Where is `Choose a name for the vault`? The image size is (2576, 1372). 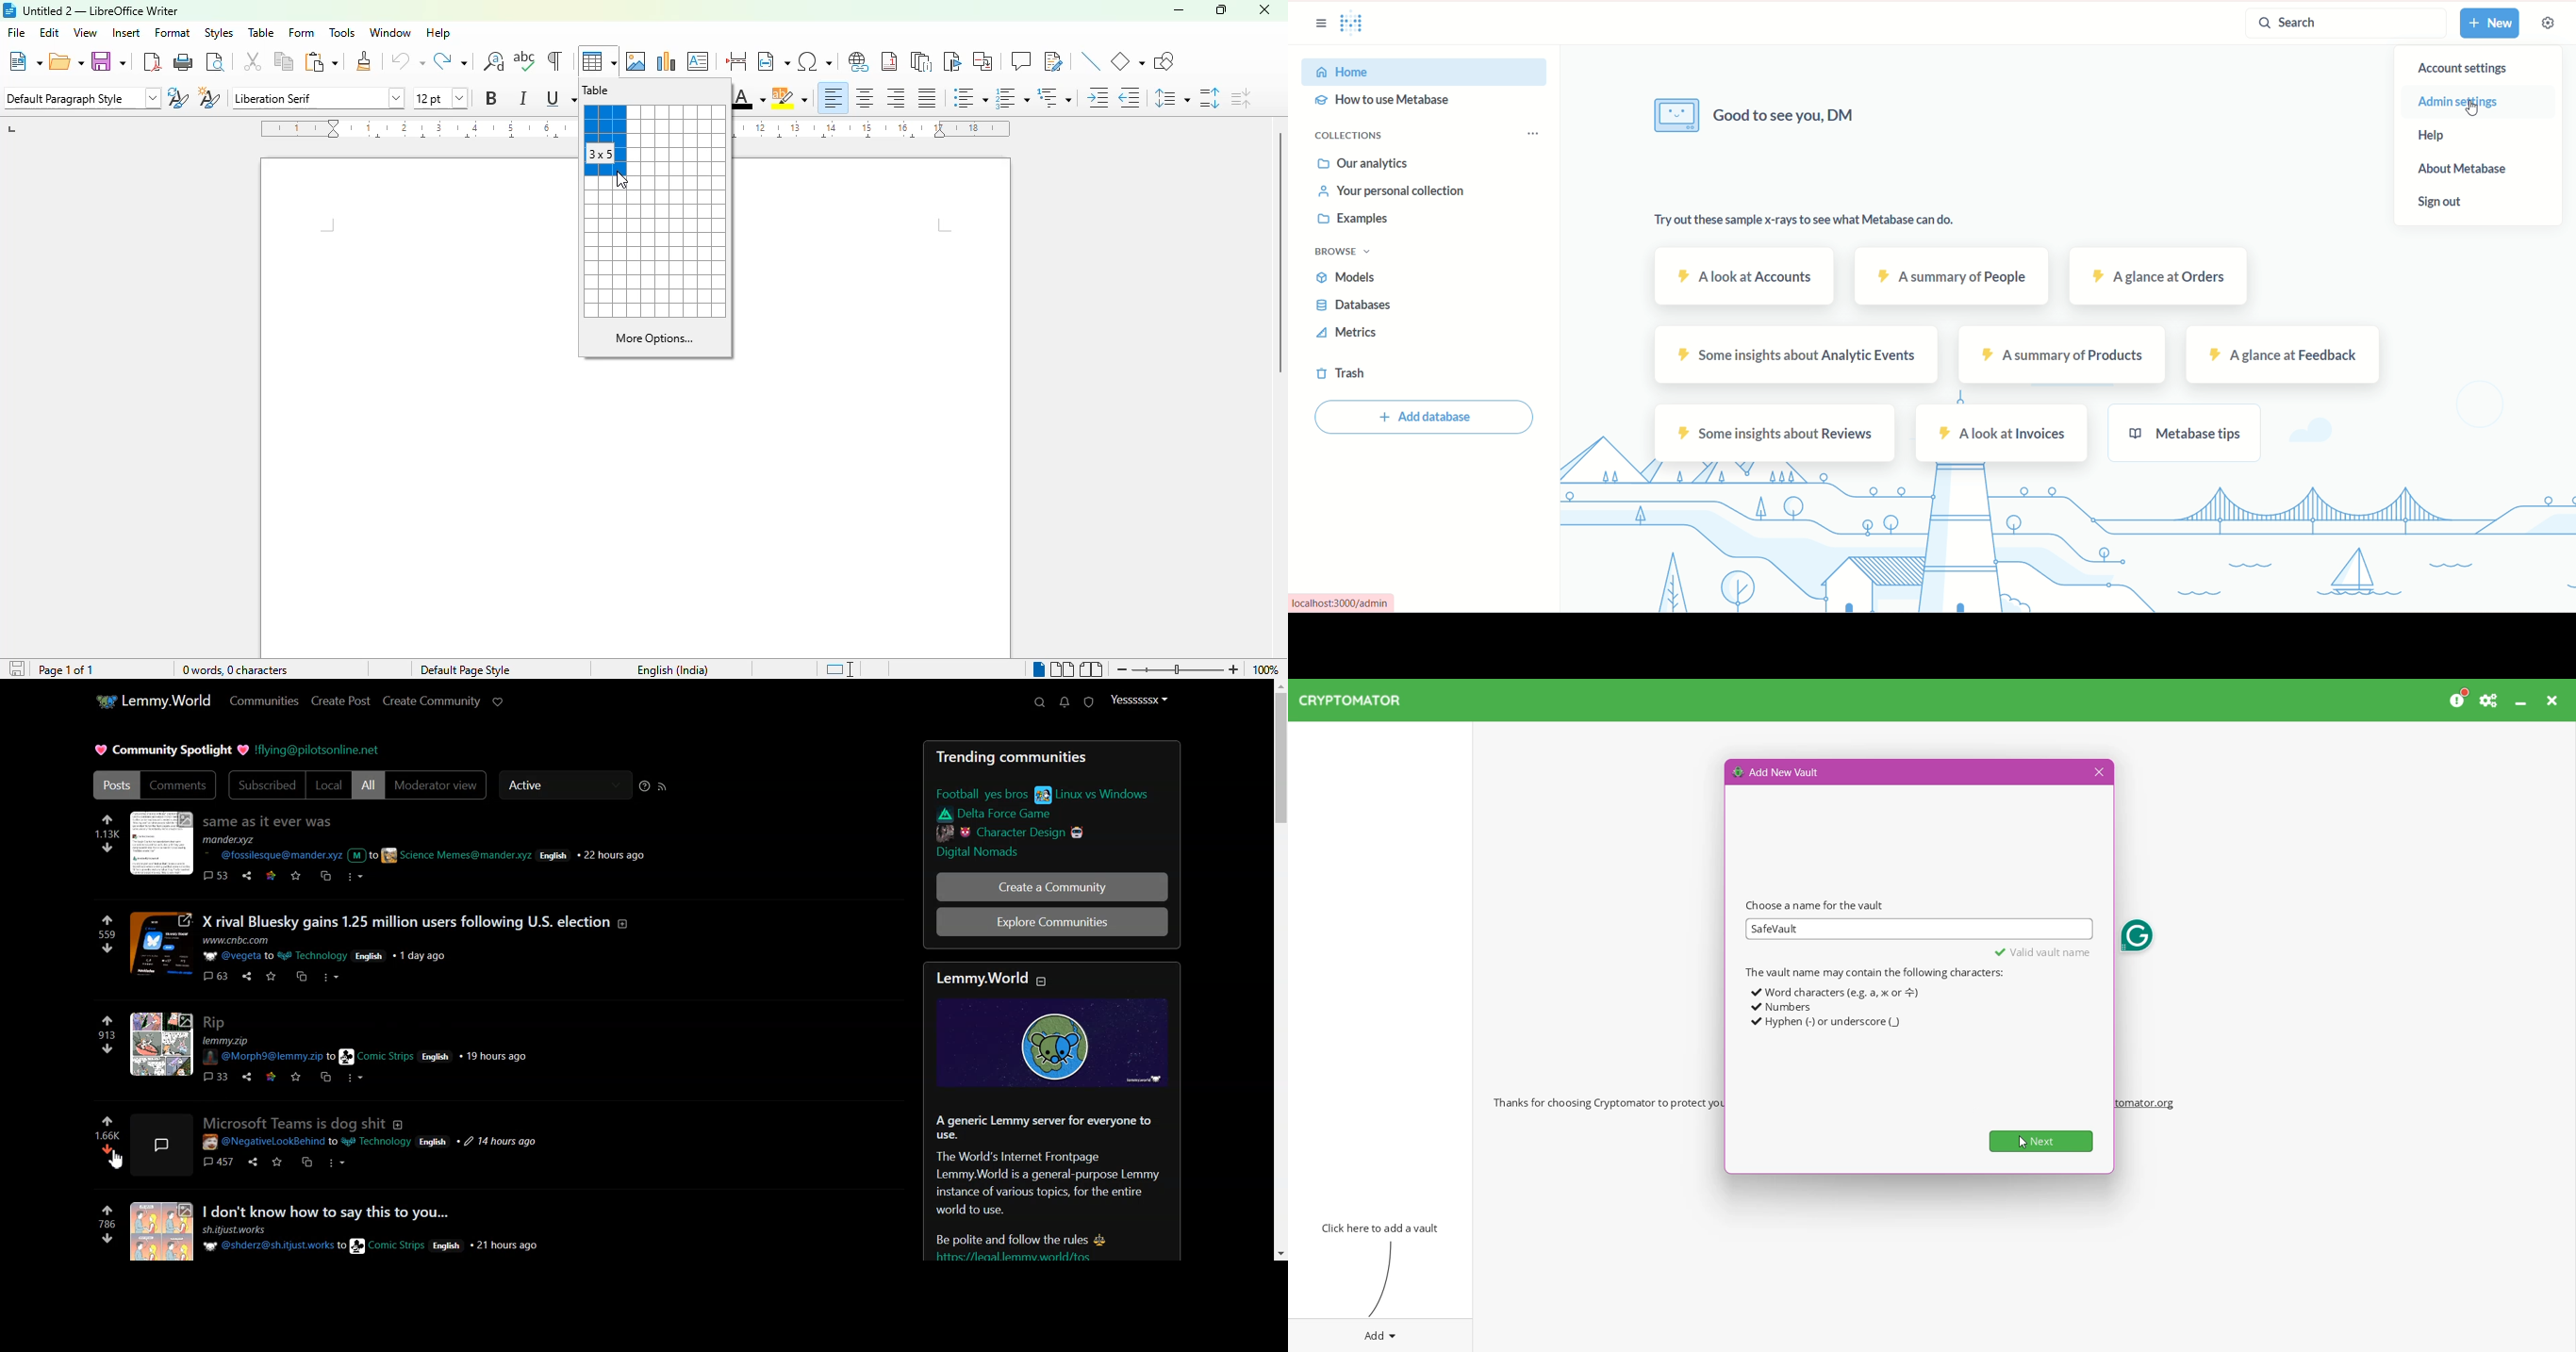 Choose a name for the vault is located at coordinates (1815, 905).